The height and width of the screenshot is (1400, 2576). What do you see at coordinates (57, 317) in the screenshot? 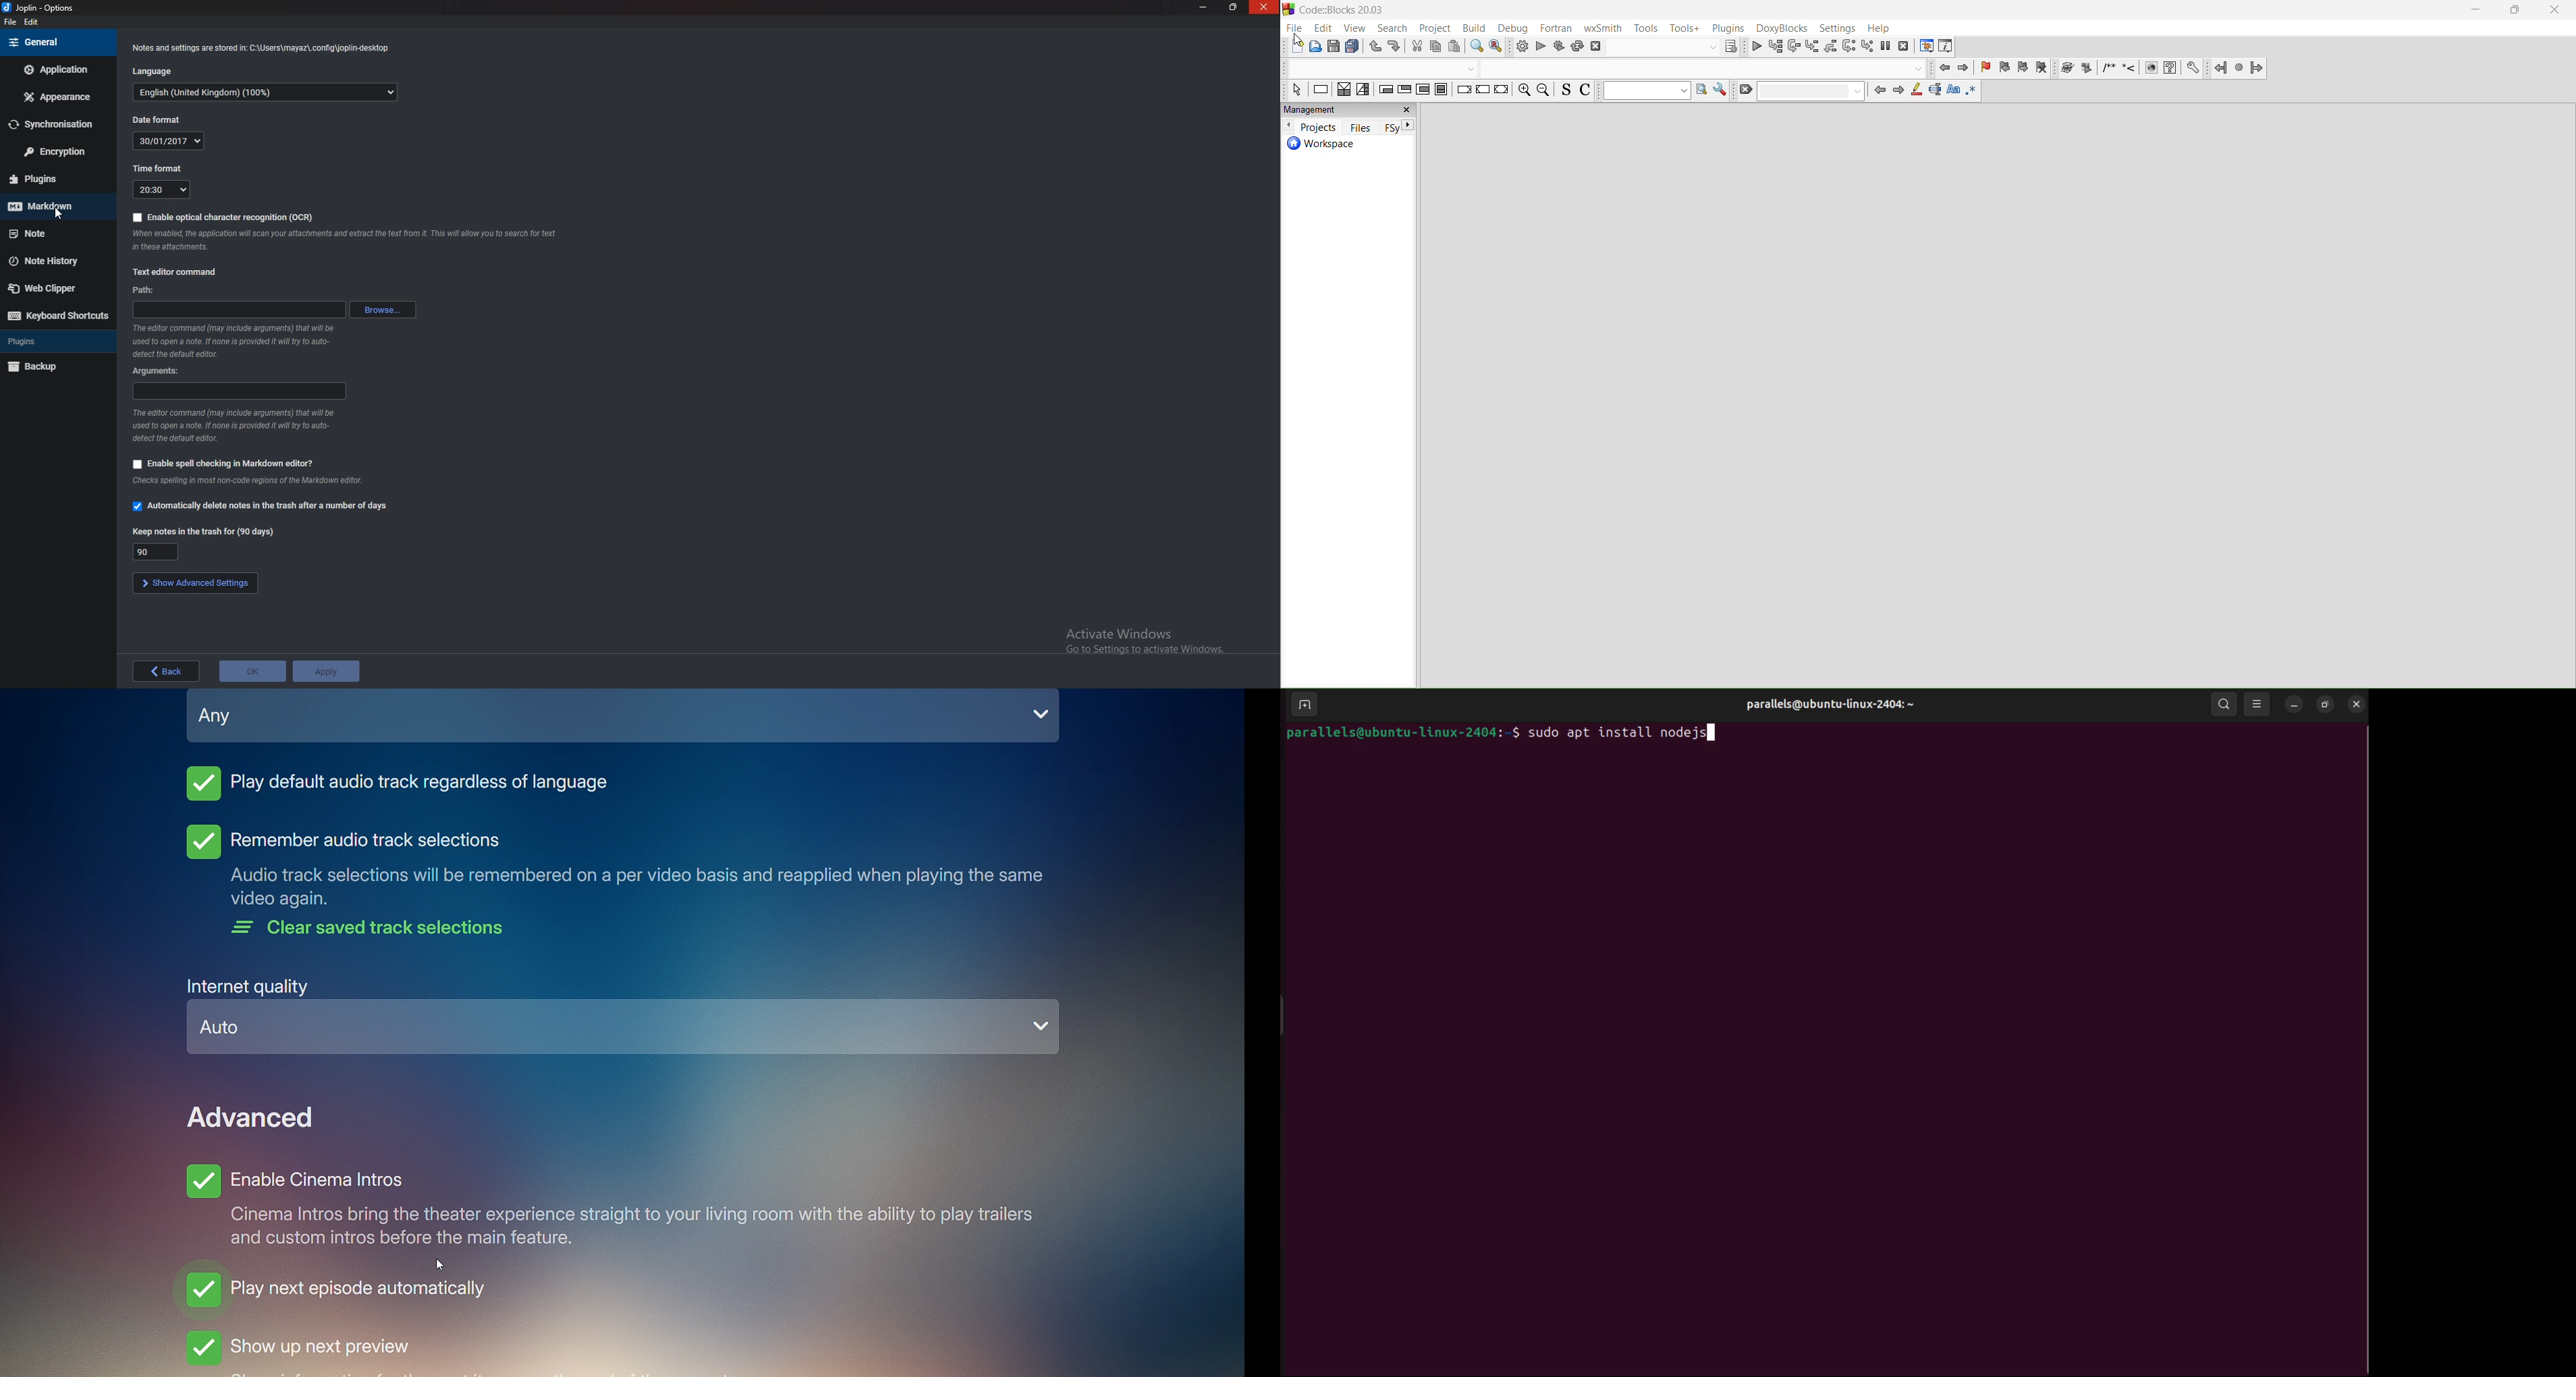
I see `Keyboard shortcuts` at bounding box center [57, 317].